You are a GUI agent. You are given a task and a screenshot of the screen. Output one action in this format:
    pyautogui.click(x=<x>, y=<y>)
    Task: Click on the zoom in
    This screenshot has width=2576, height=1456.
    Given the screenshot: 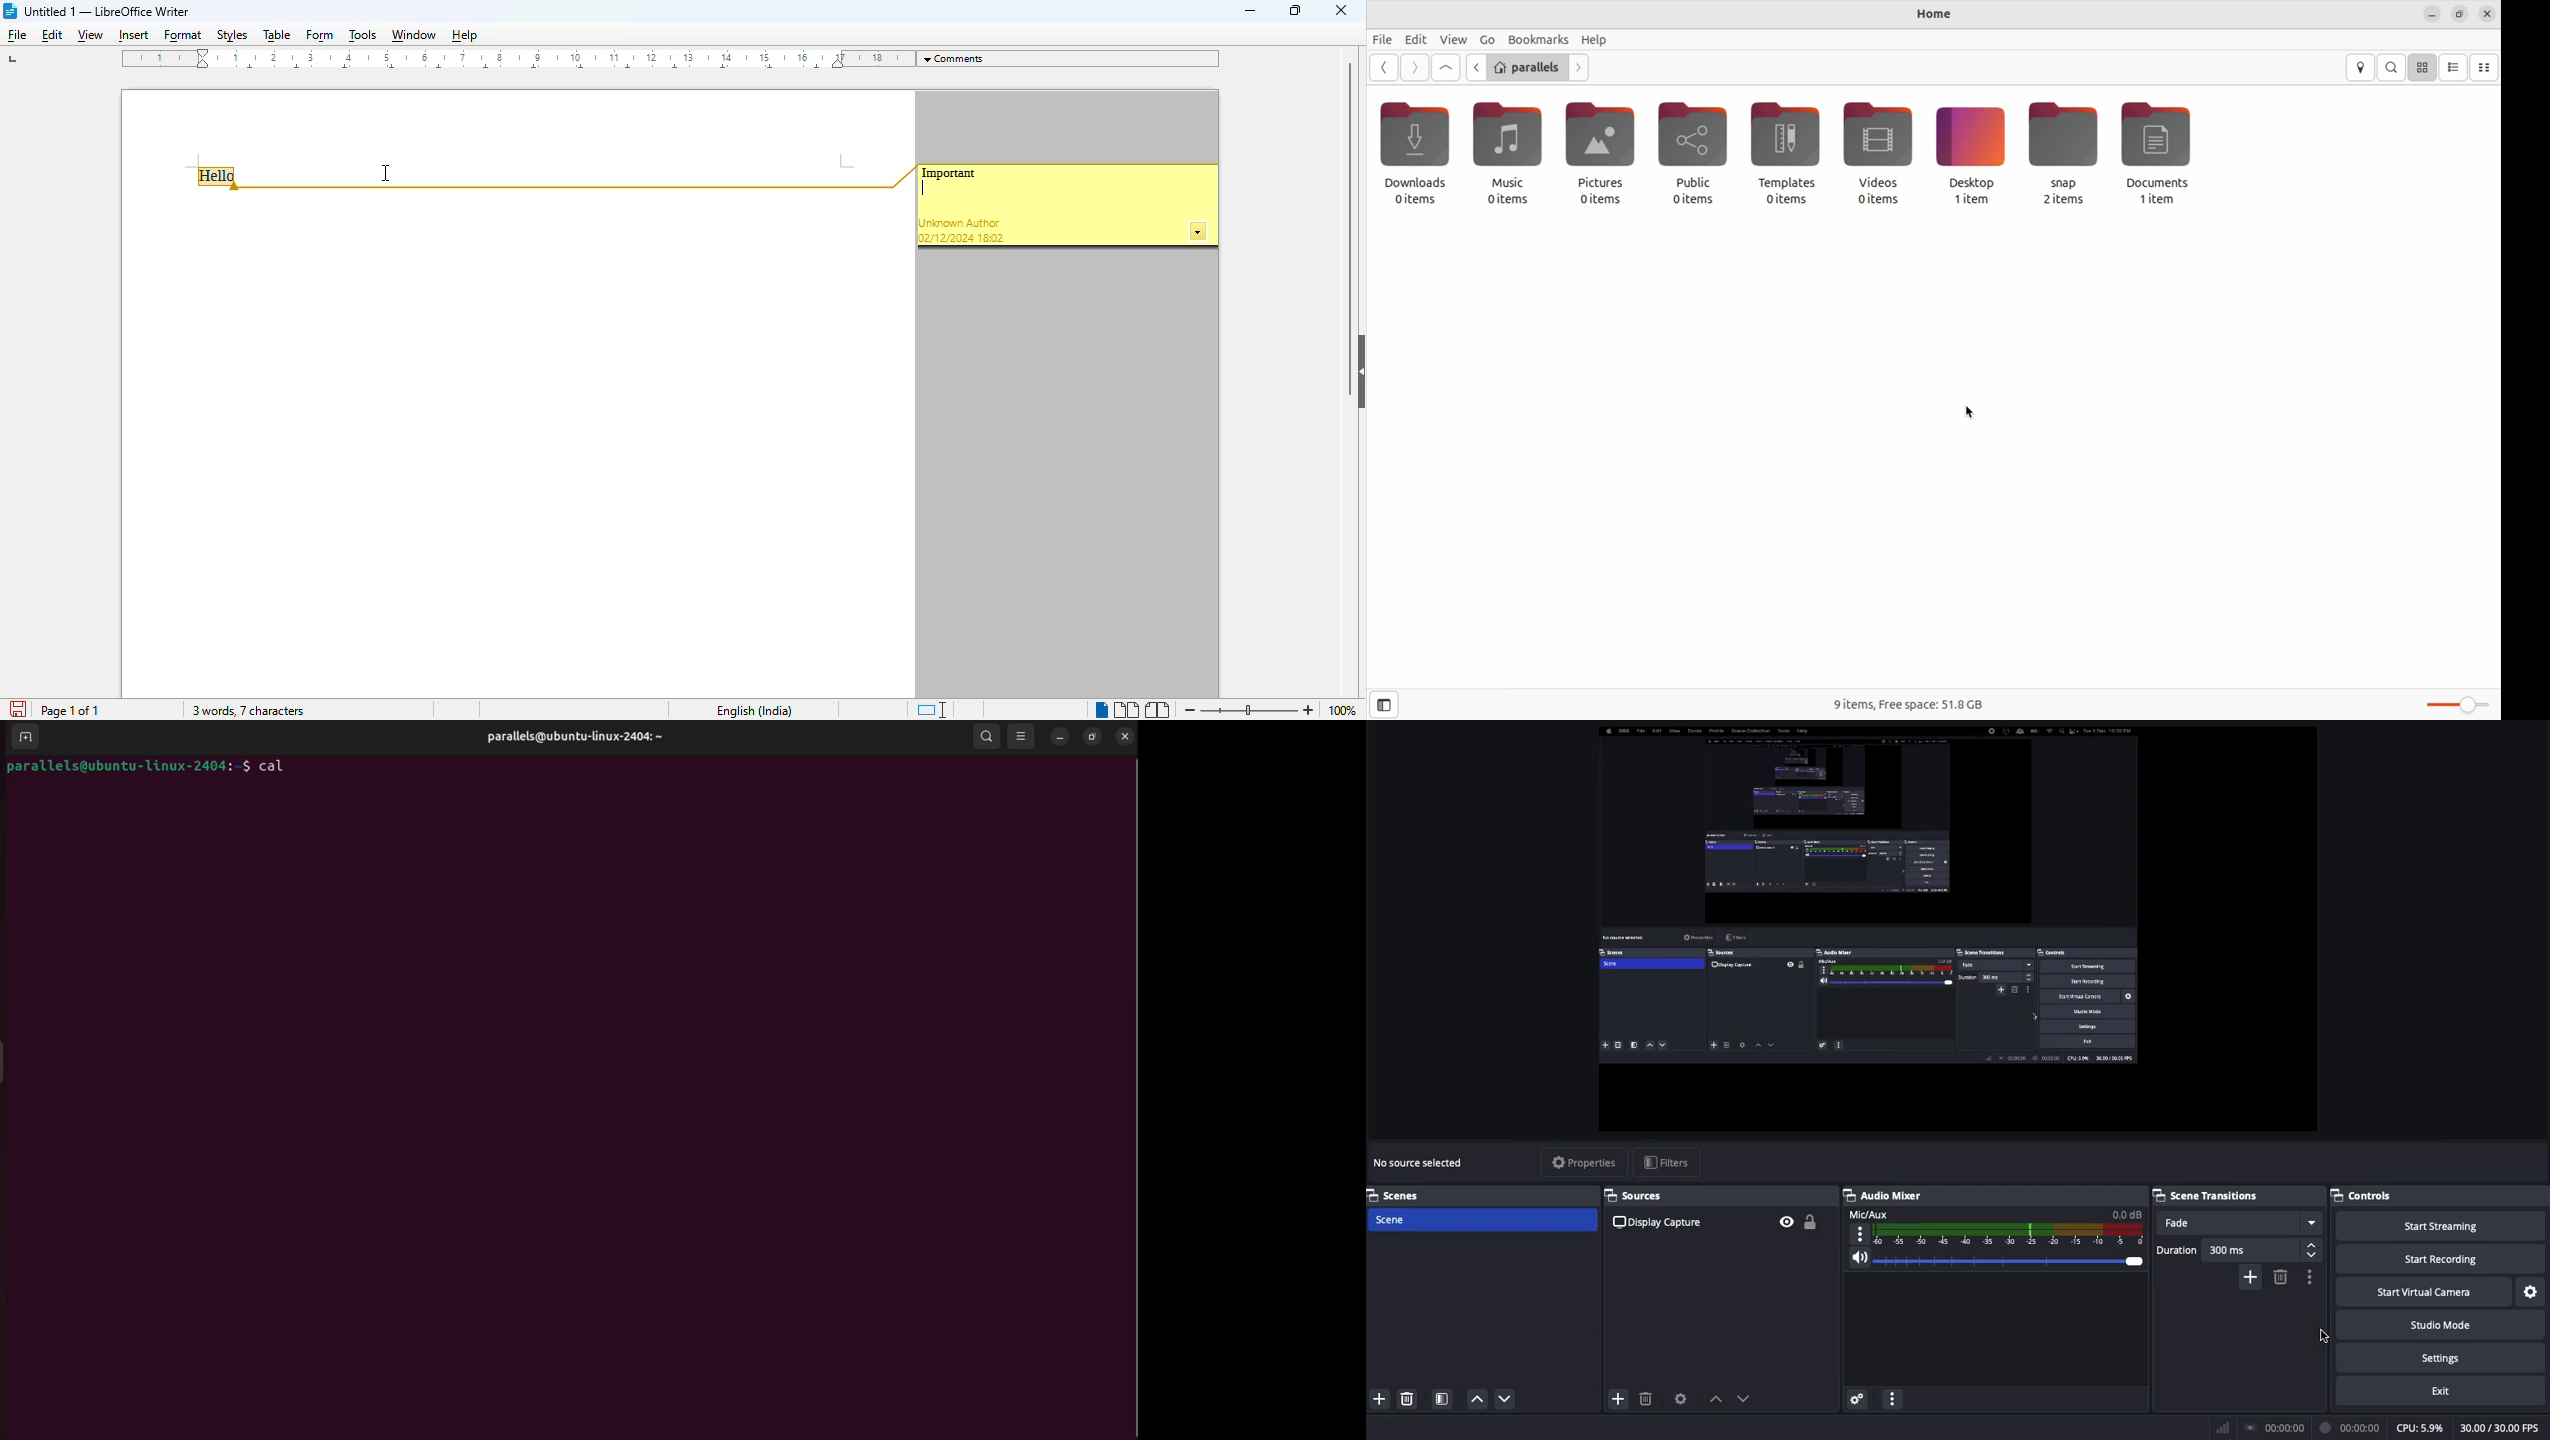 What is the action you would take?
    pyautogui.click(x=1308, y=711)
    